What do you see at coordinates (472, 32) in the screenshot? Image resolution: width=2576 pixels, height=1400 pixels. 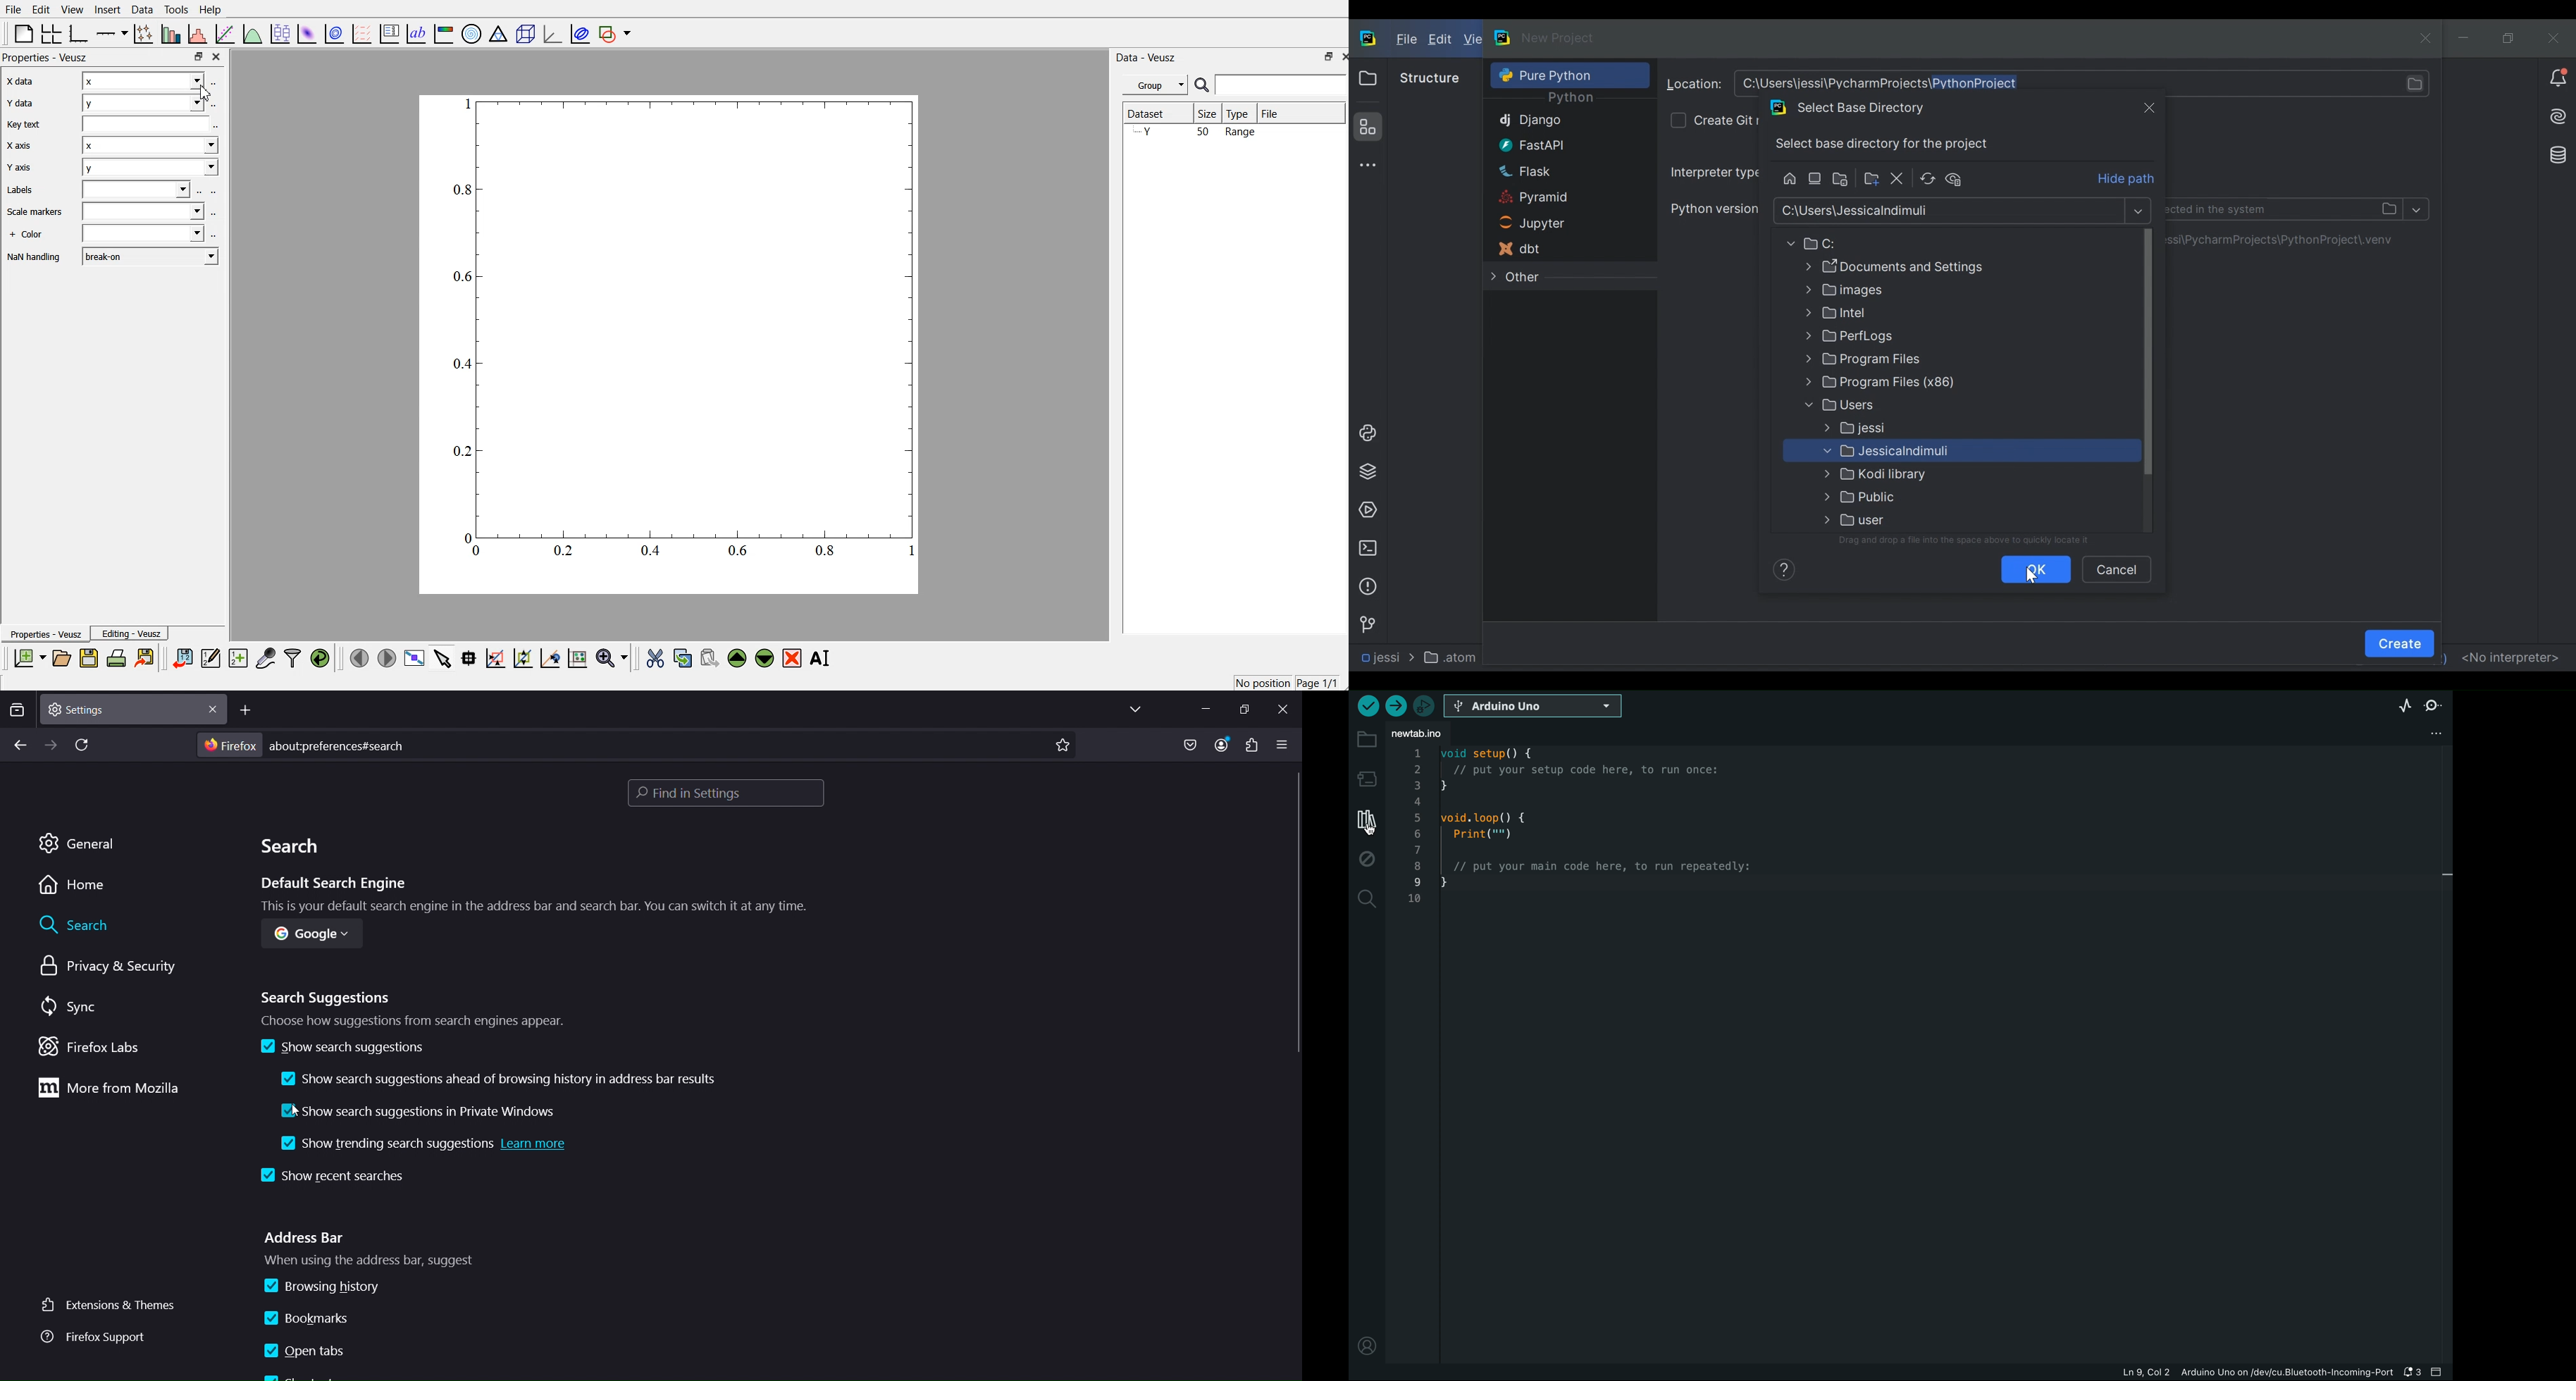 I see `polar graph` at bounding box center [472, 32].